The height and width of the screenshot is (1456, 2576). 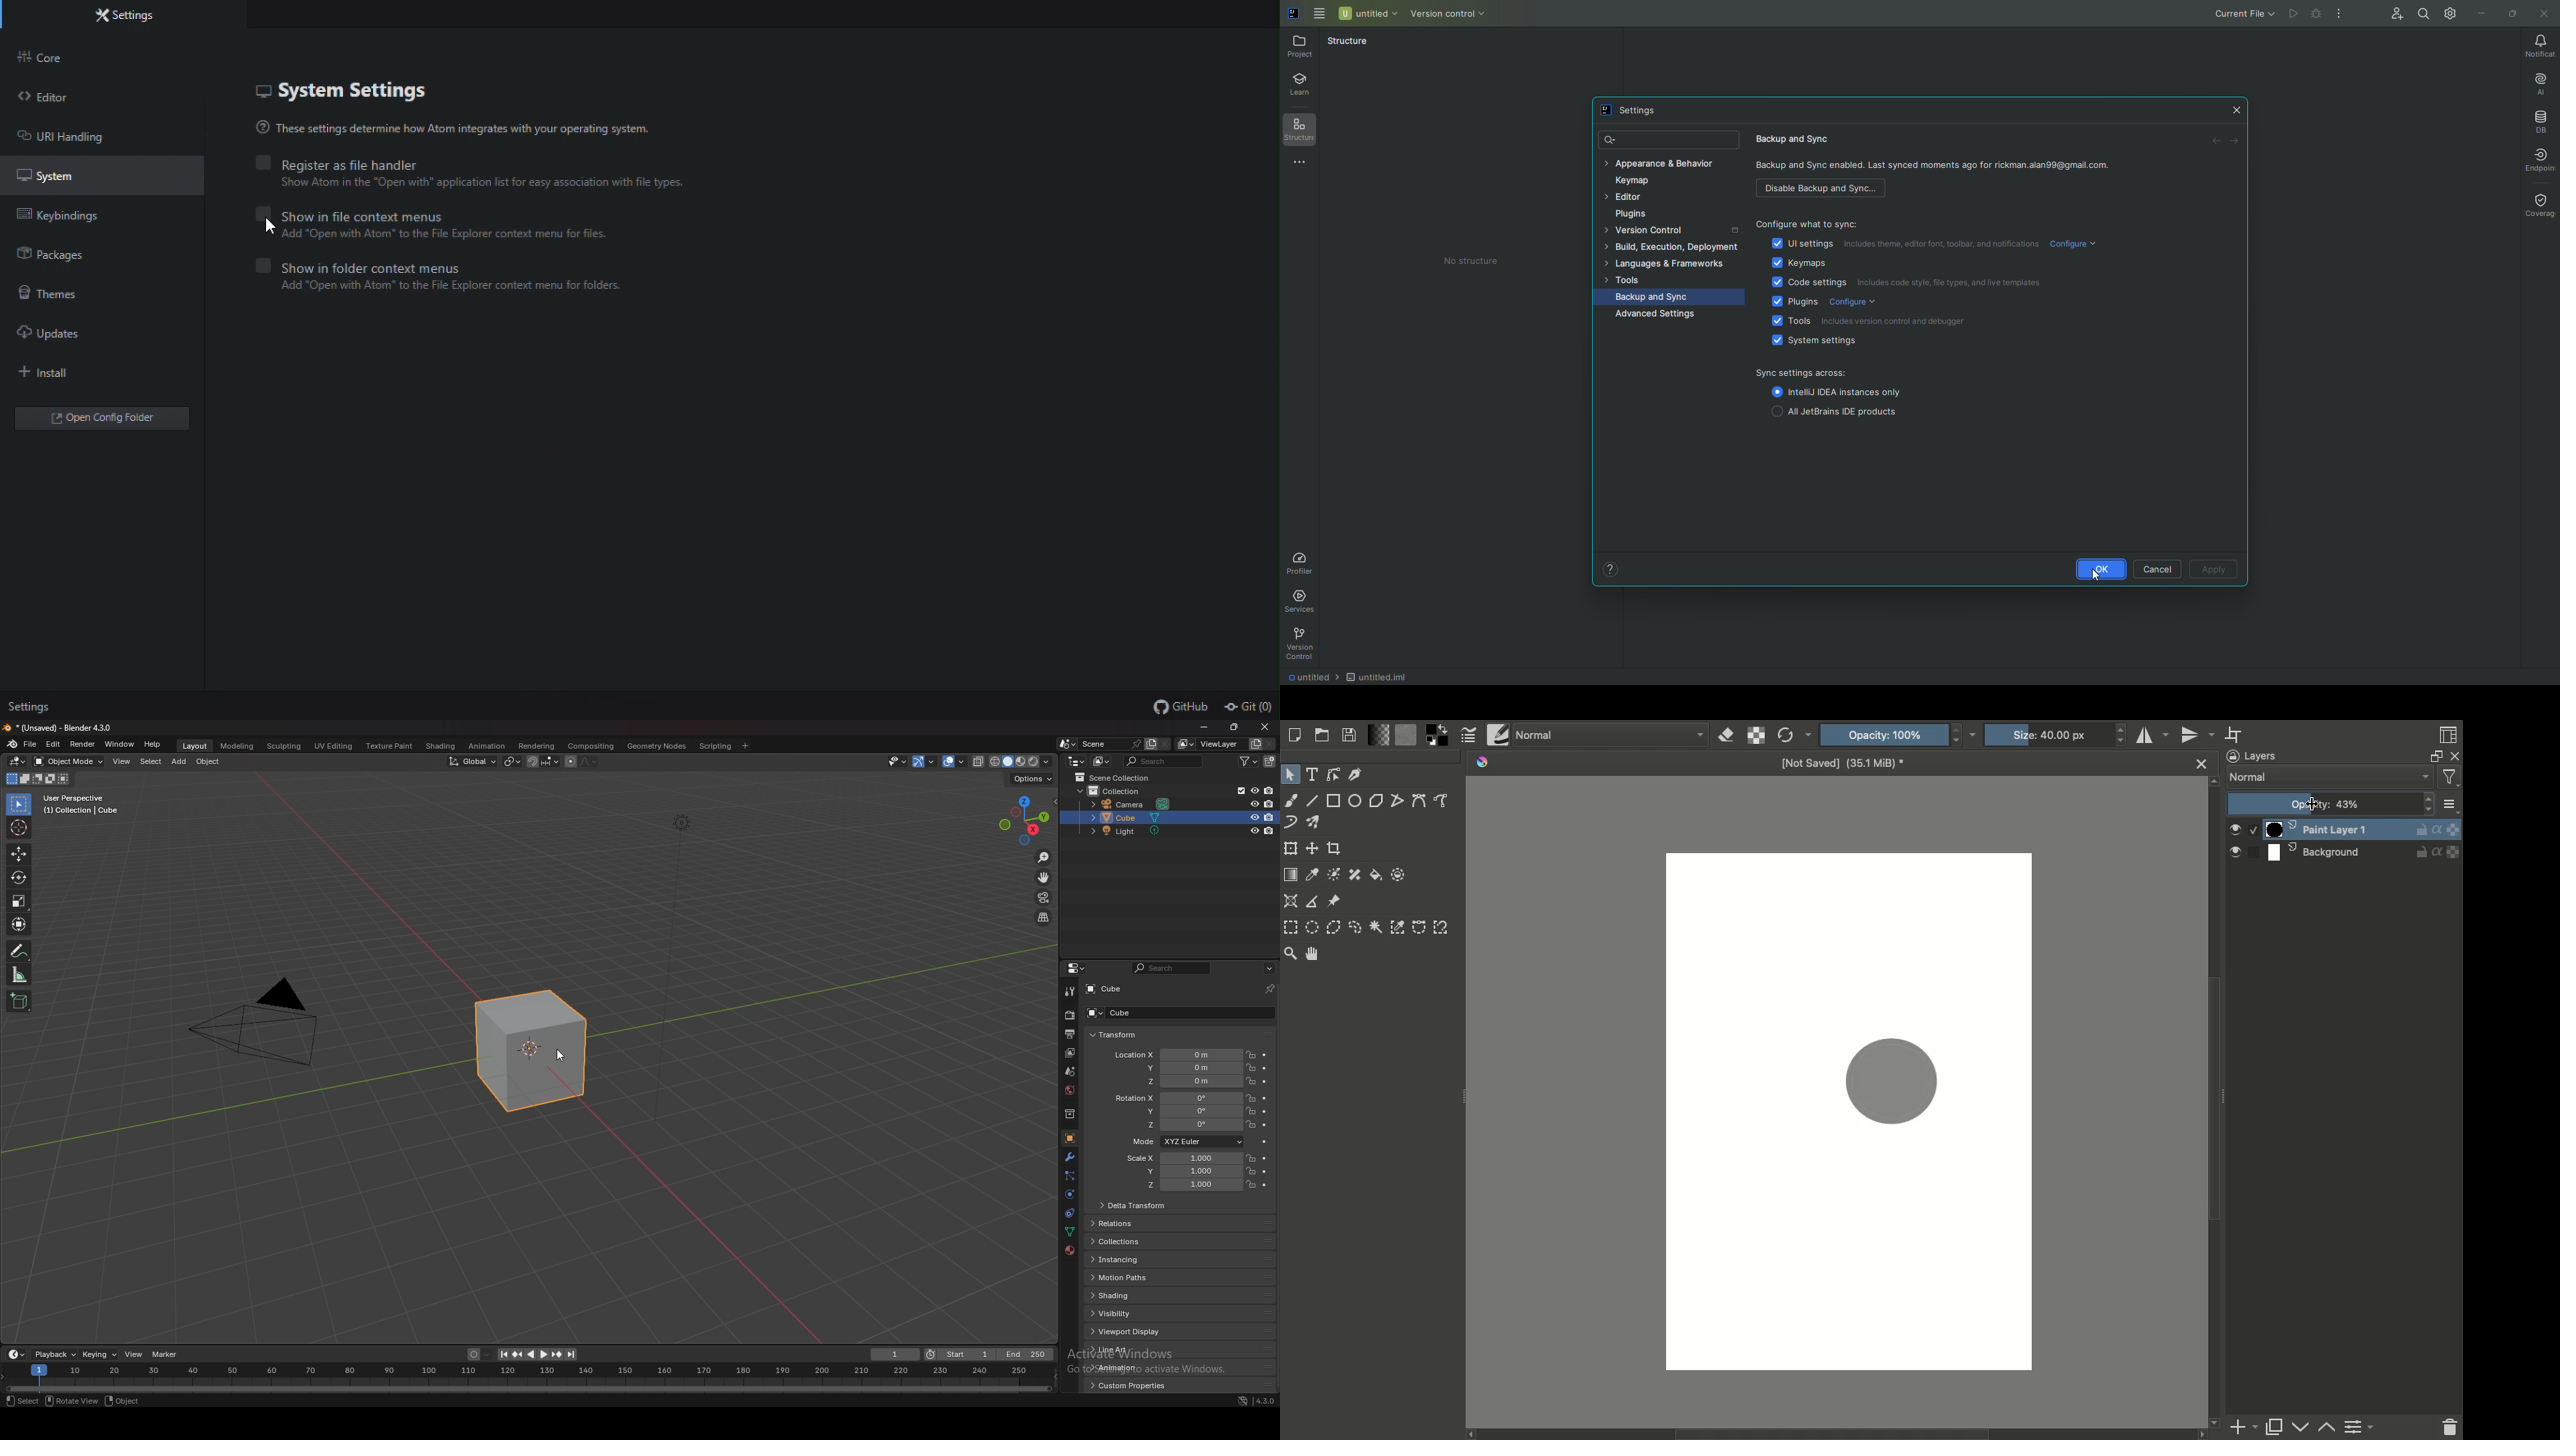 What do you see at coordinates (1070, 1213) in the screenshot?
I see `constraints` at bounding box center [1070, 1213].